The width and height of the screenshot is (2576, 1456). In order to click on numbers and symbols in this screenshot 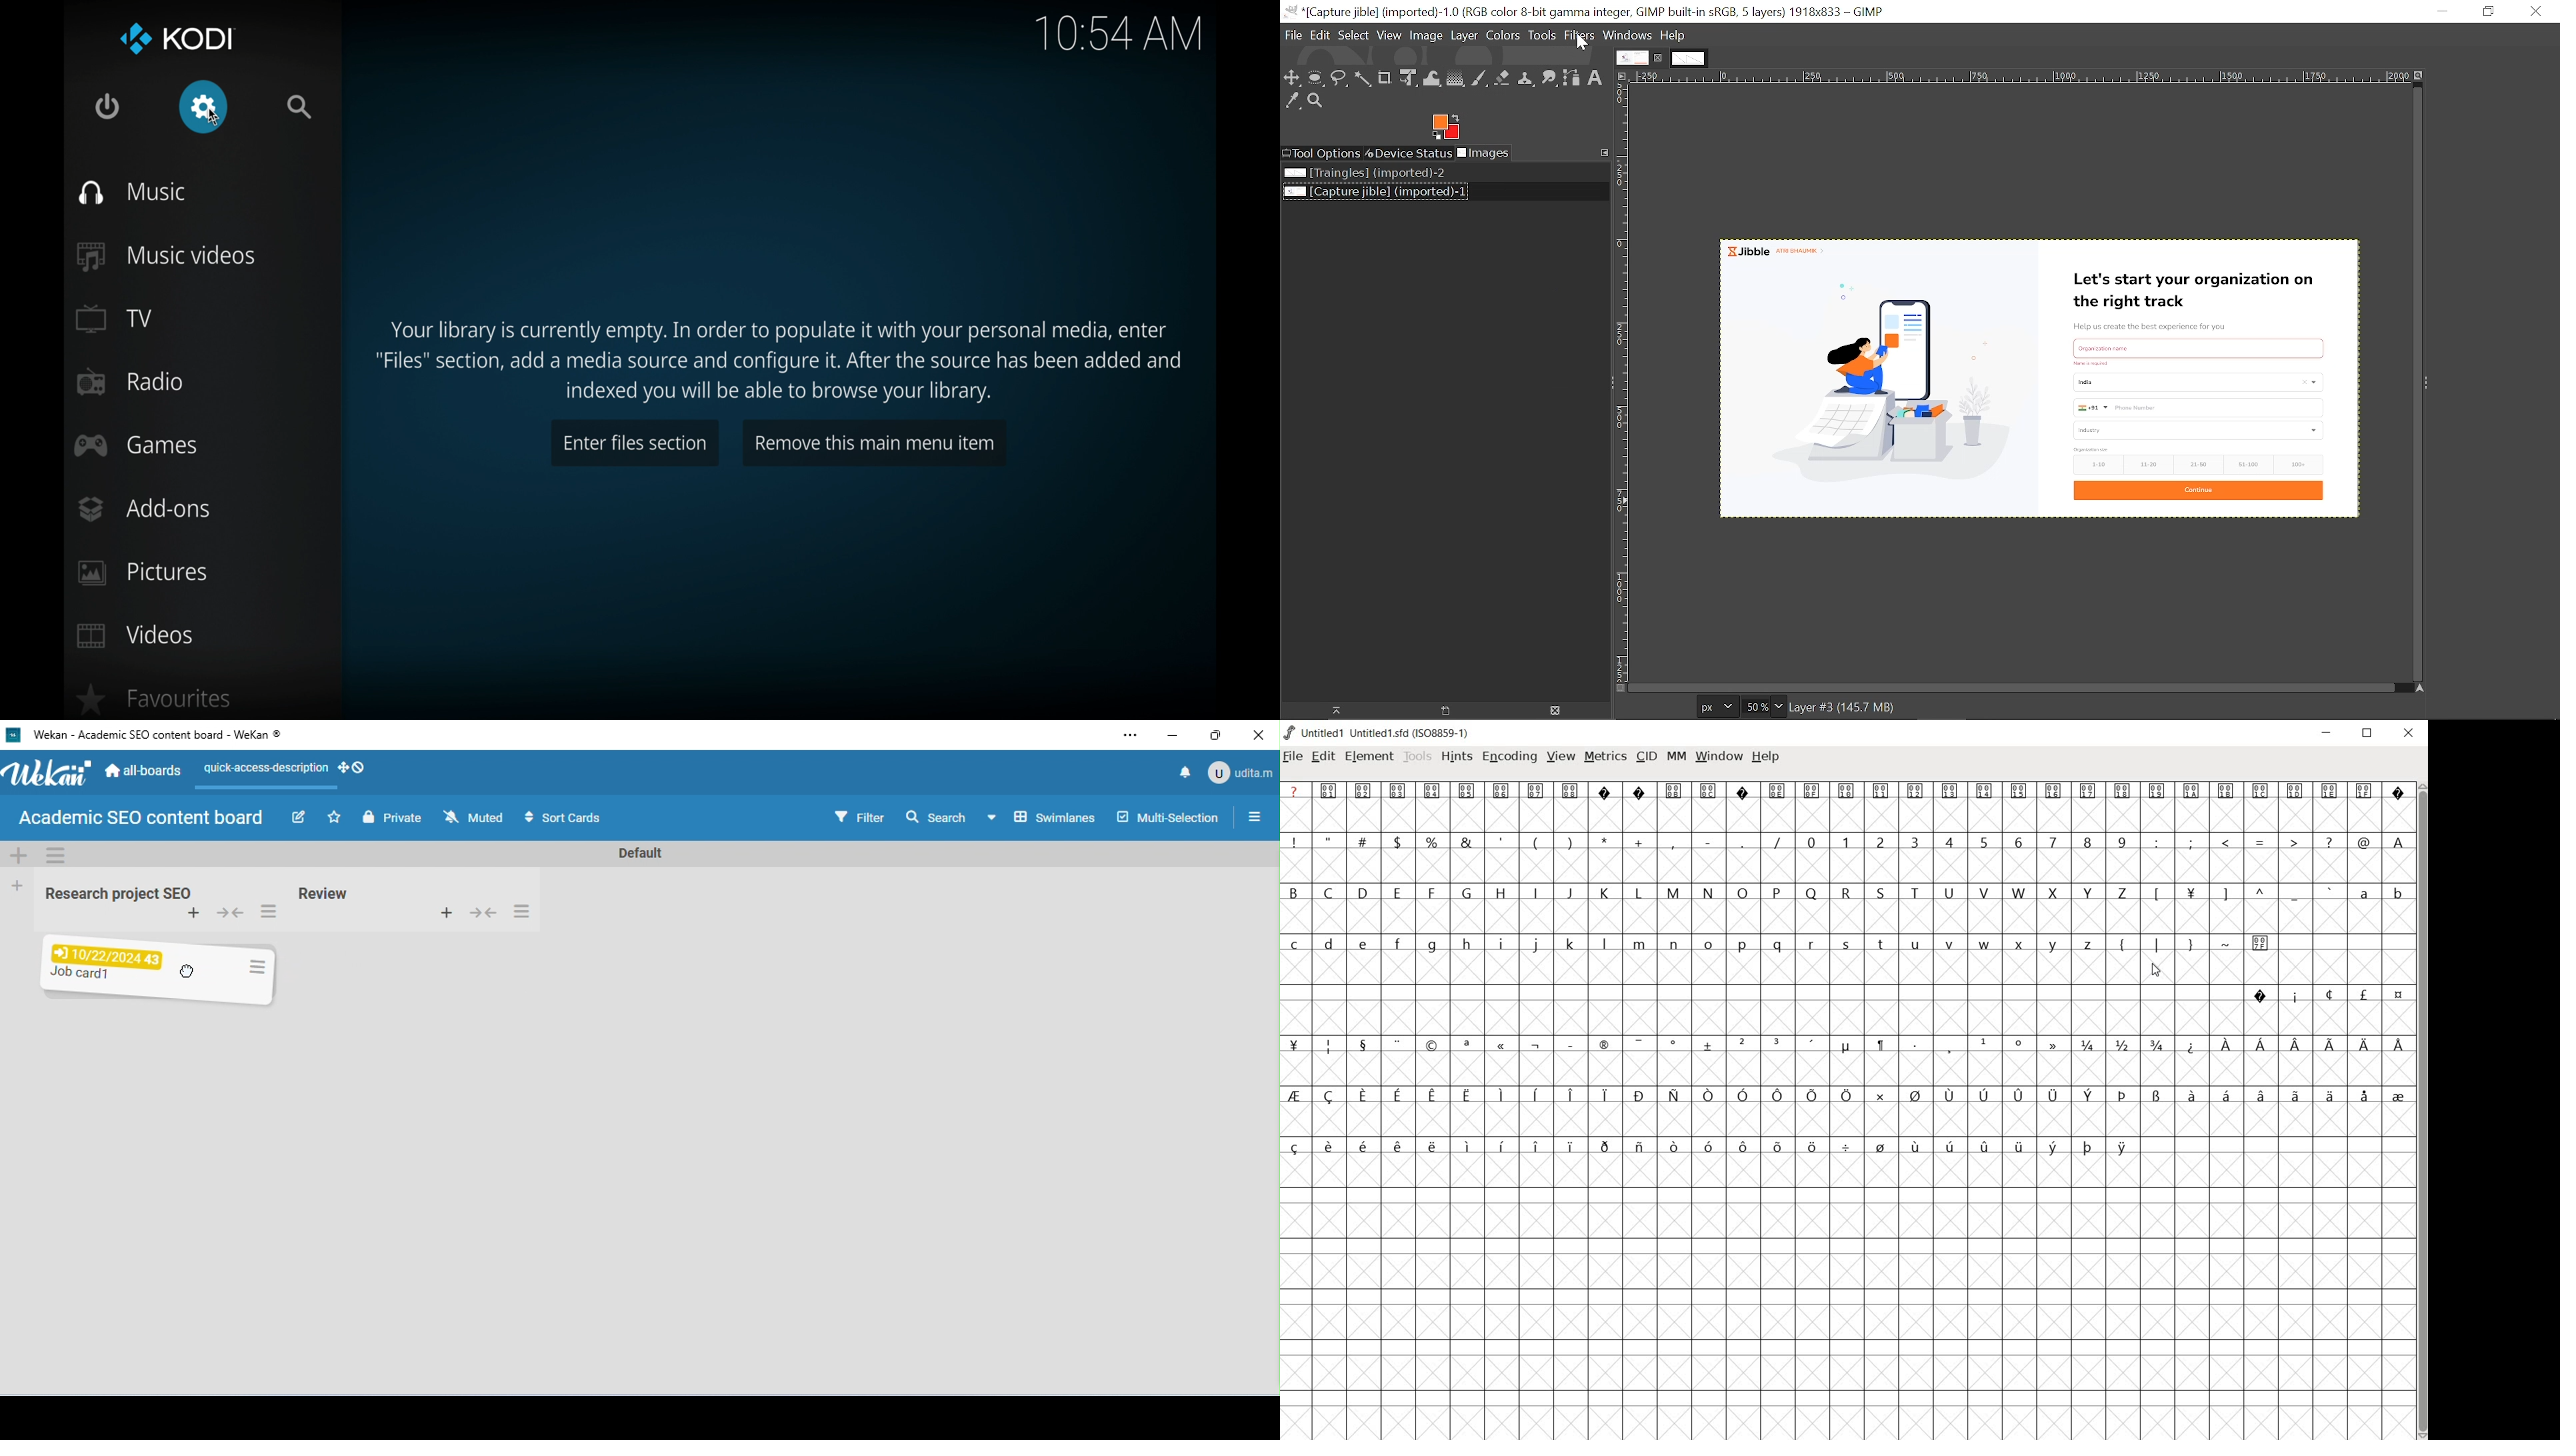, I will do `click(1848, 841)`.